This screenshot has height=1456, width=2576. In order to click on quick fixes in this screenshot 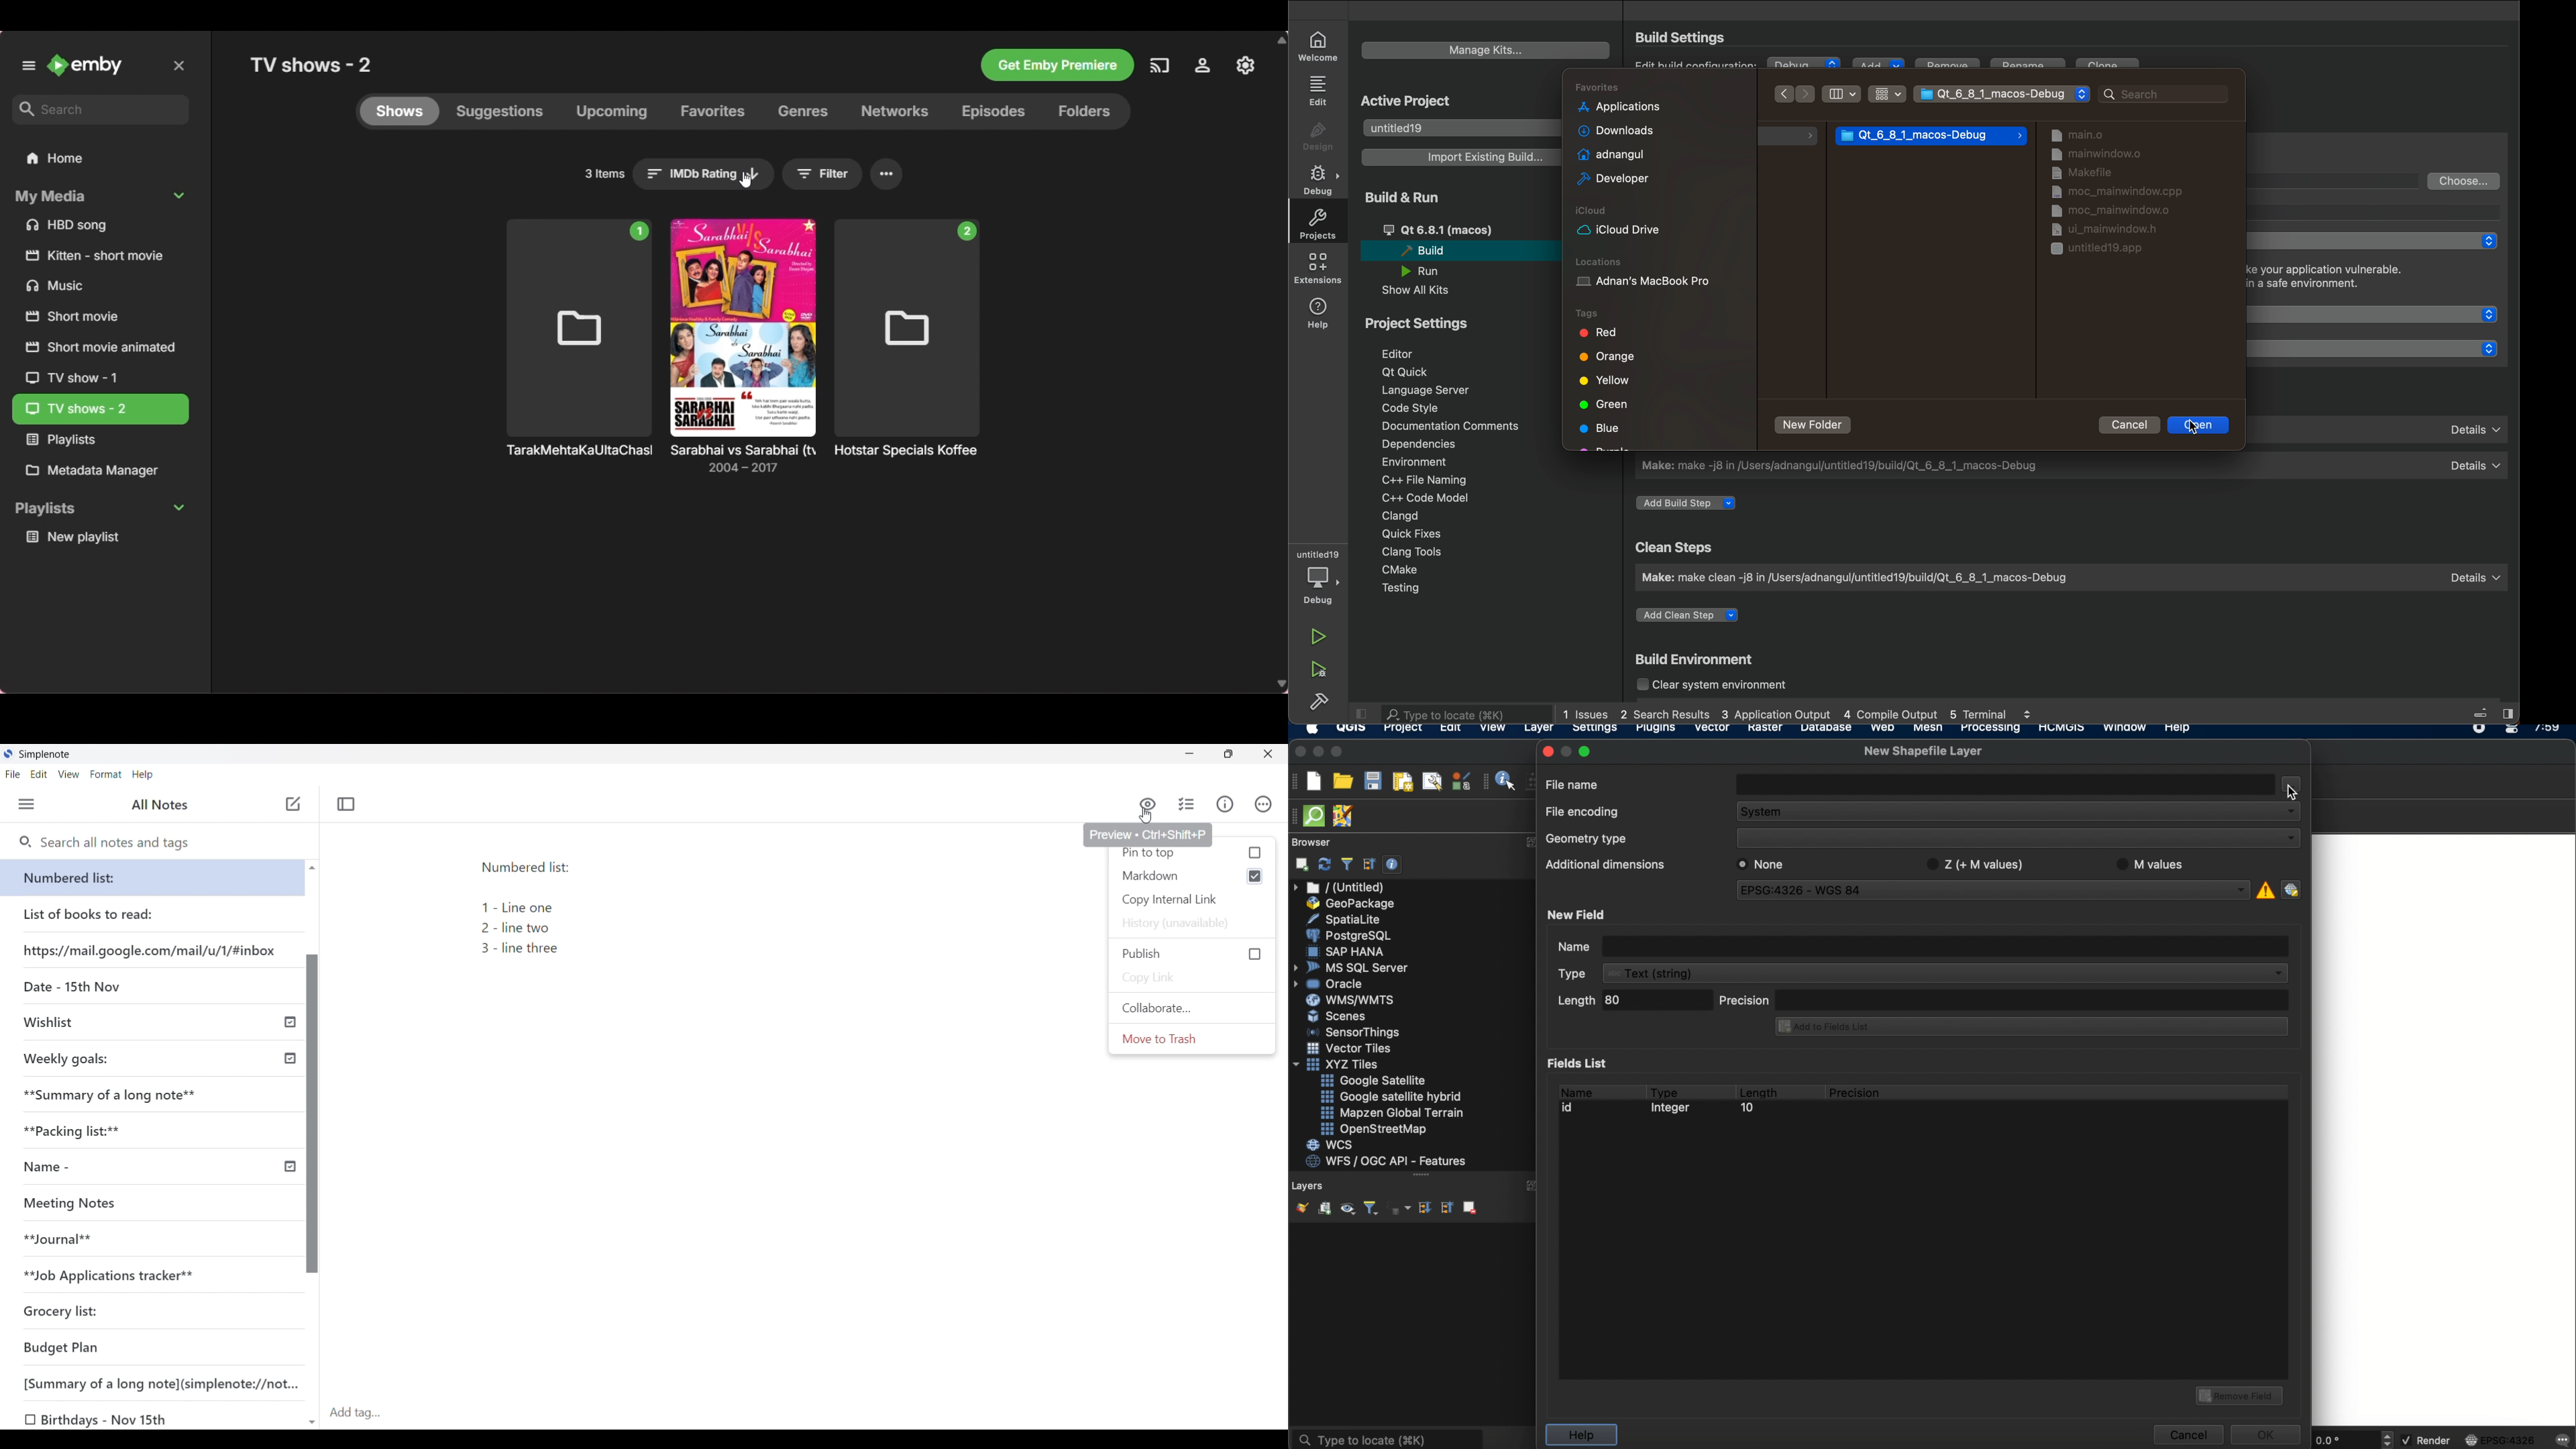, I will do `click(1408, 533)`.